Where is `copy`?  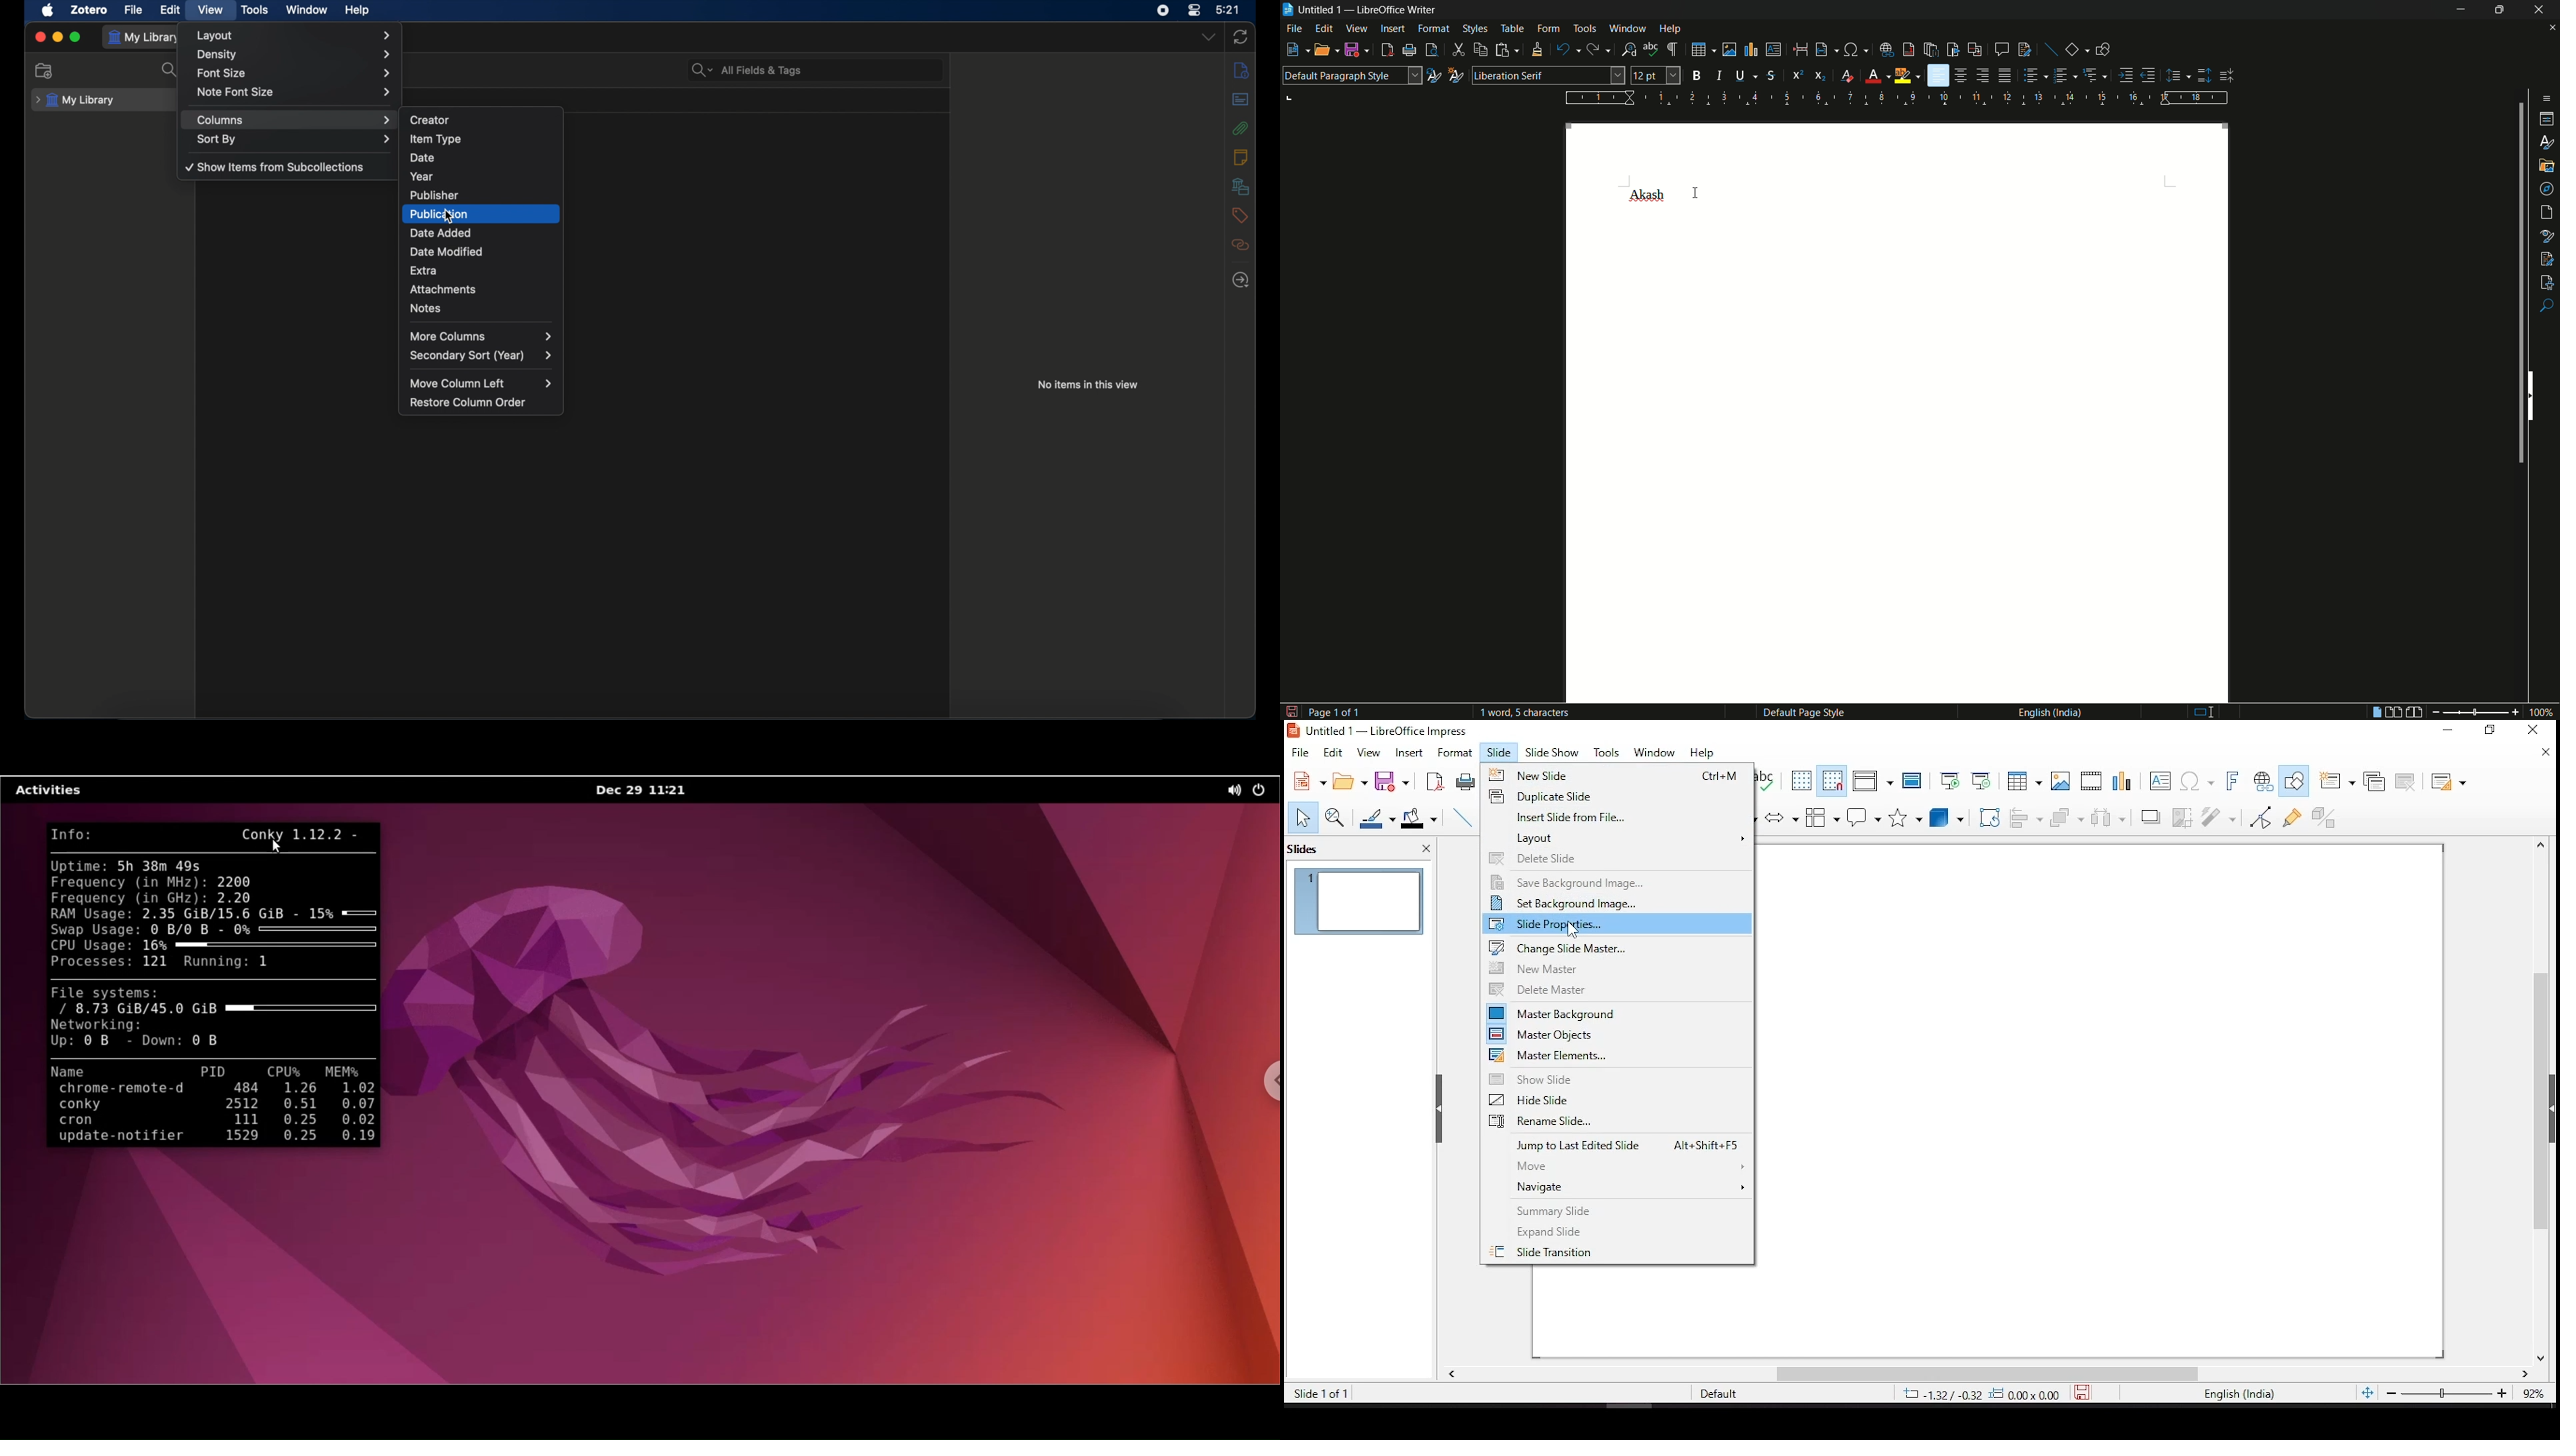 copy is located at coordinates (1481, 50).